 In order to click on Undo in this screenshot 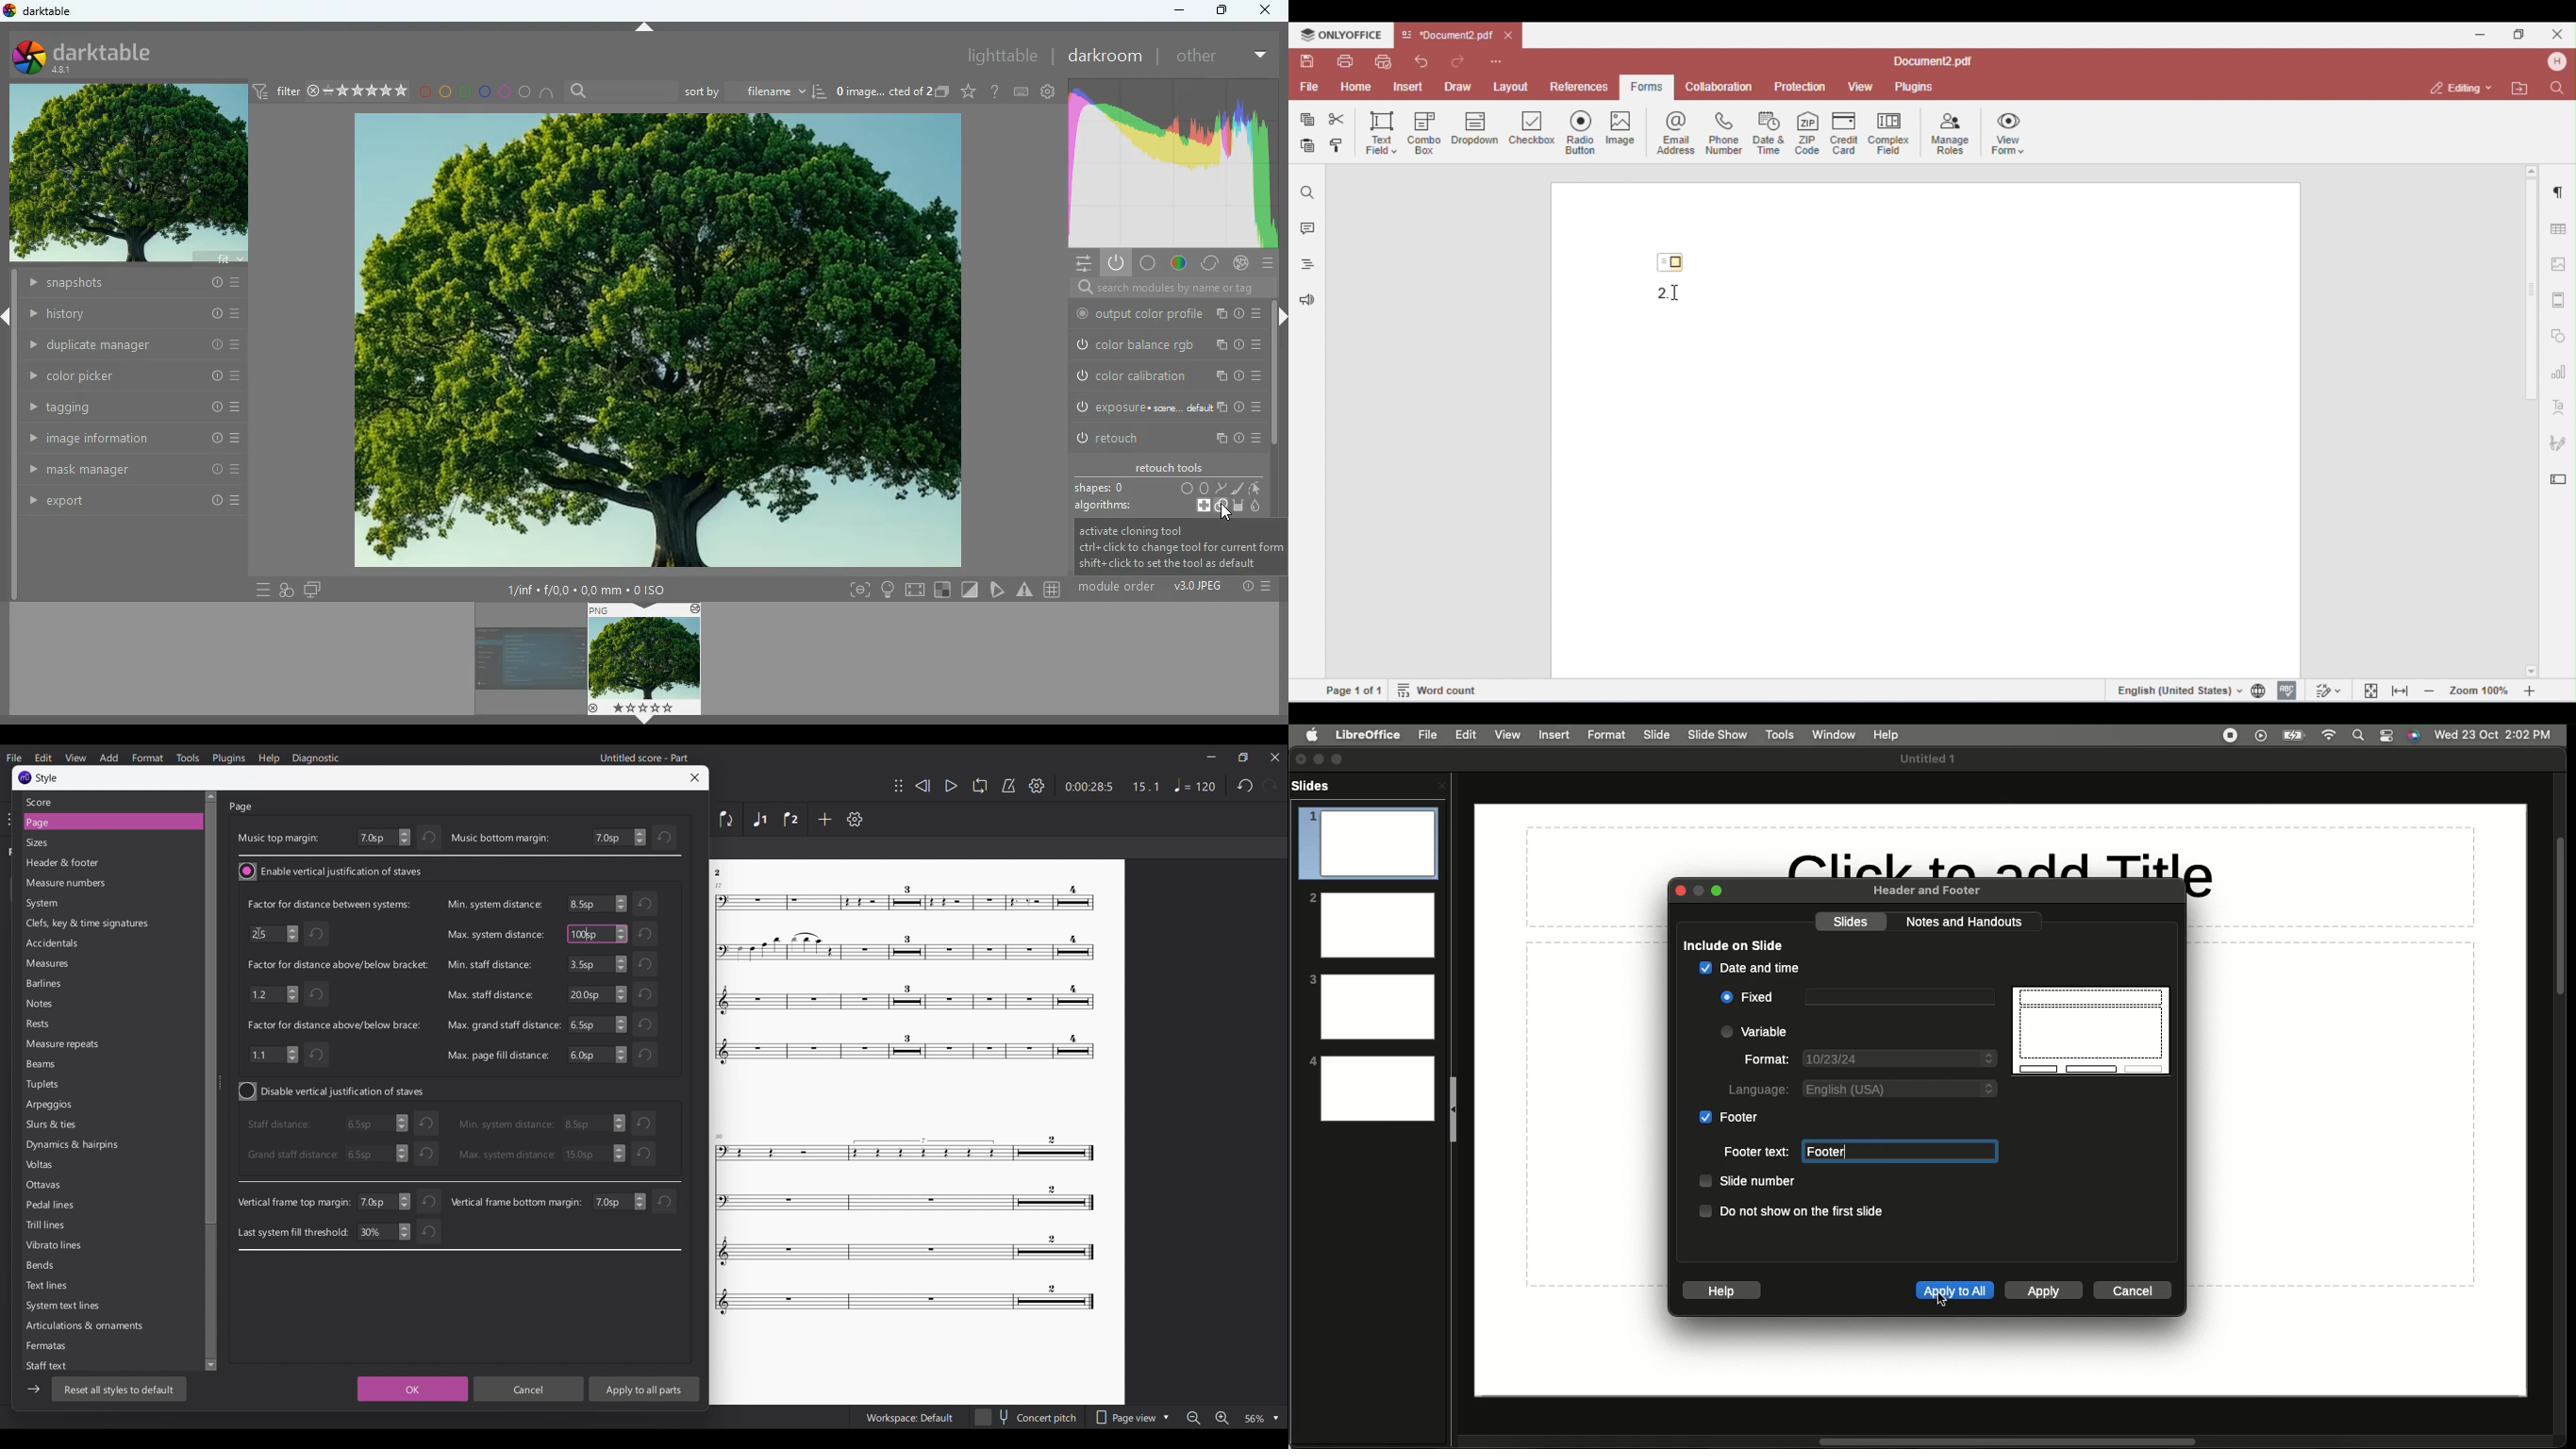, I will do `click(318, 994)`.